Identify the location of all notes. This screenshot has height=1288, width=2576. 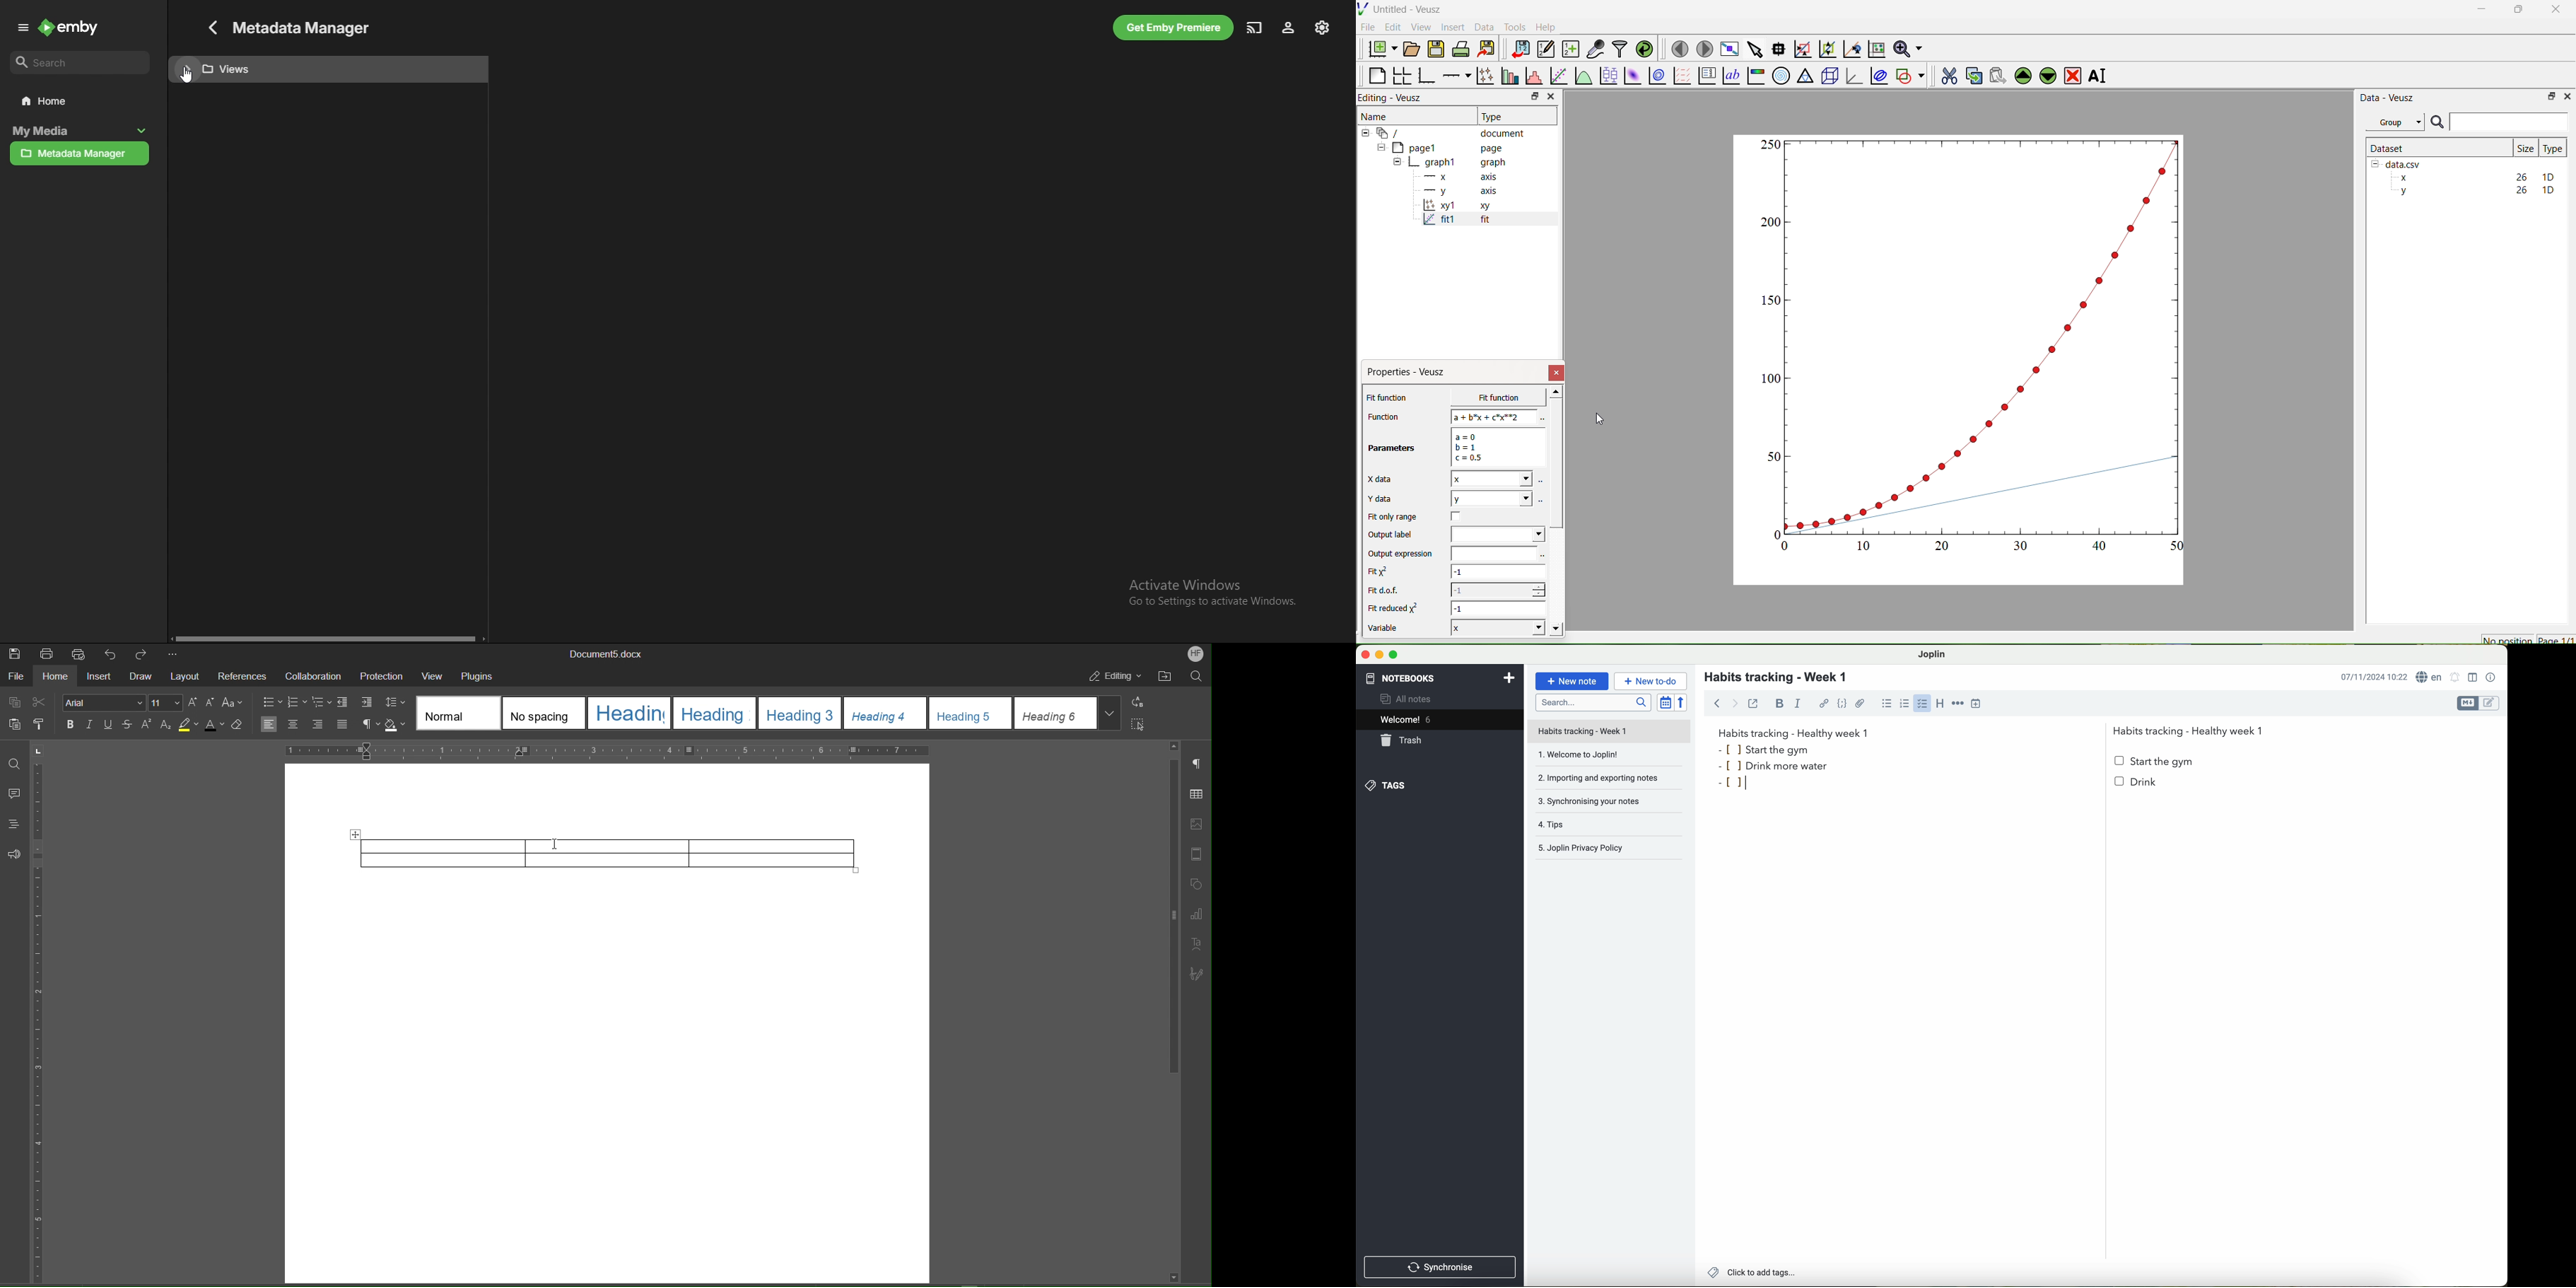
(1408, 698).